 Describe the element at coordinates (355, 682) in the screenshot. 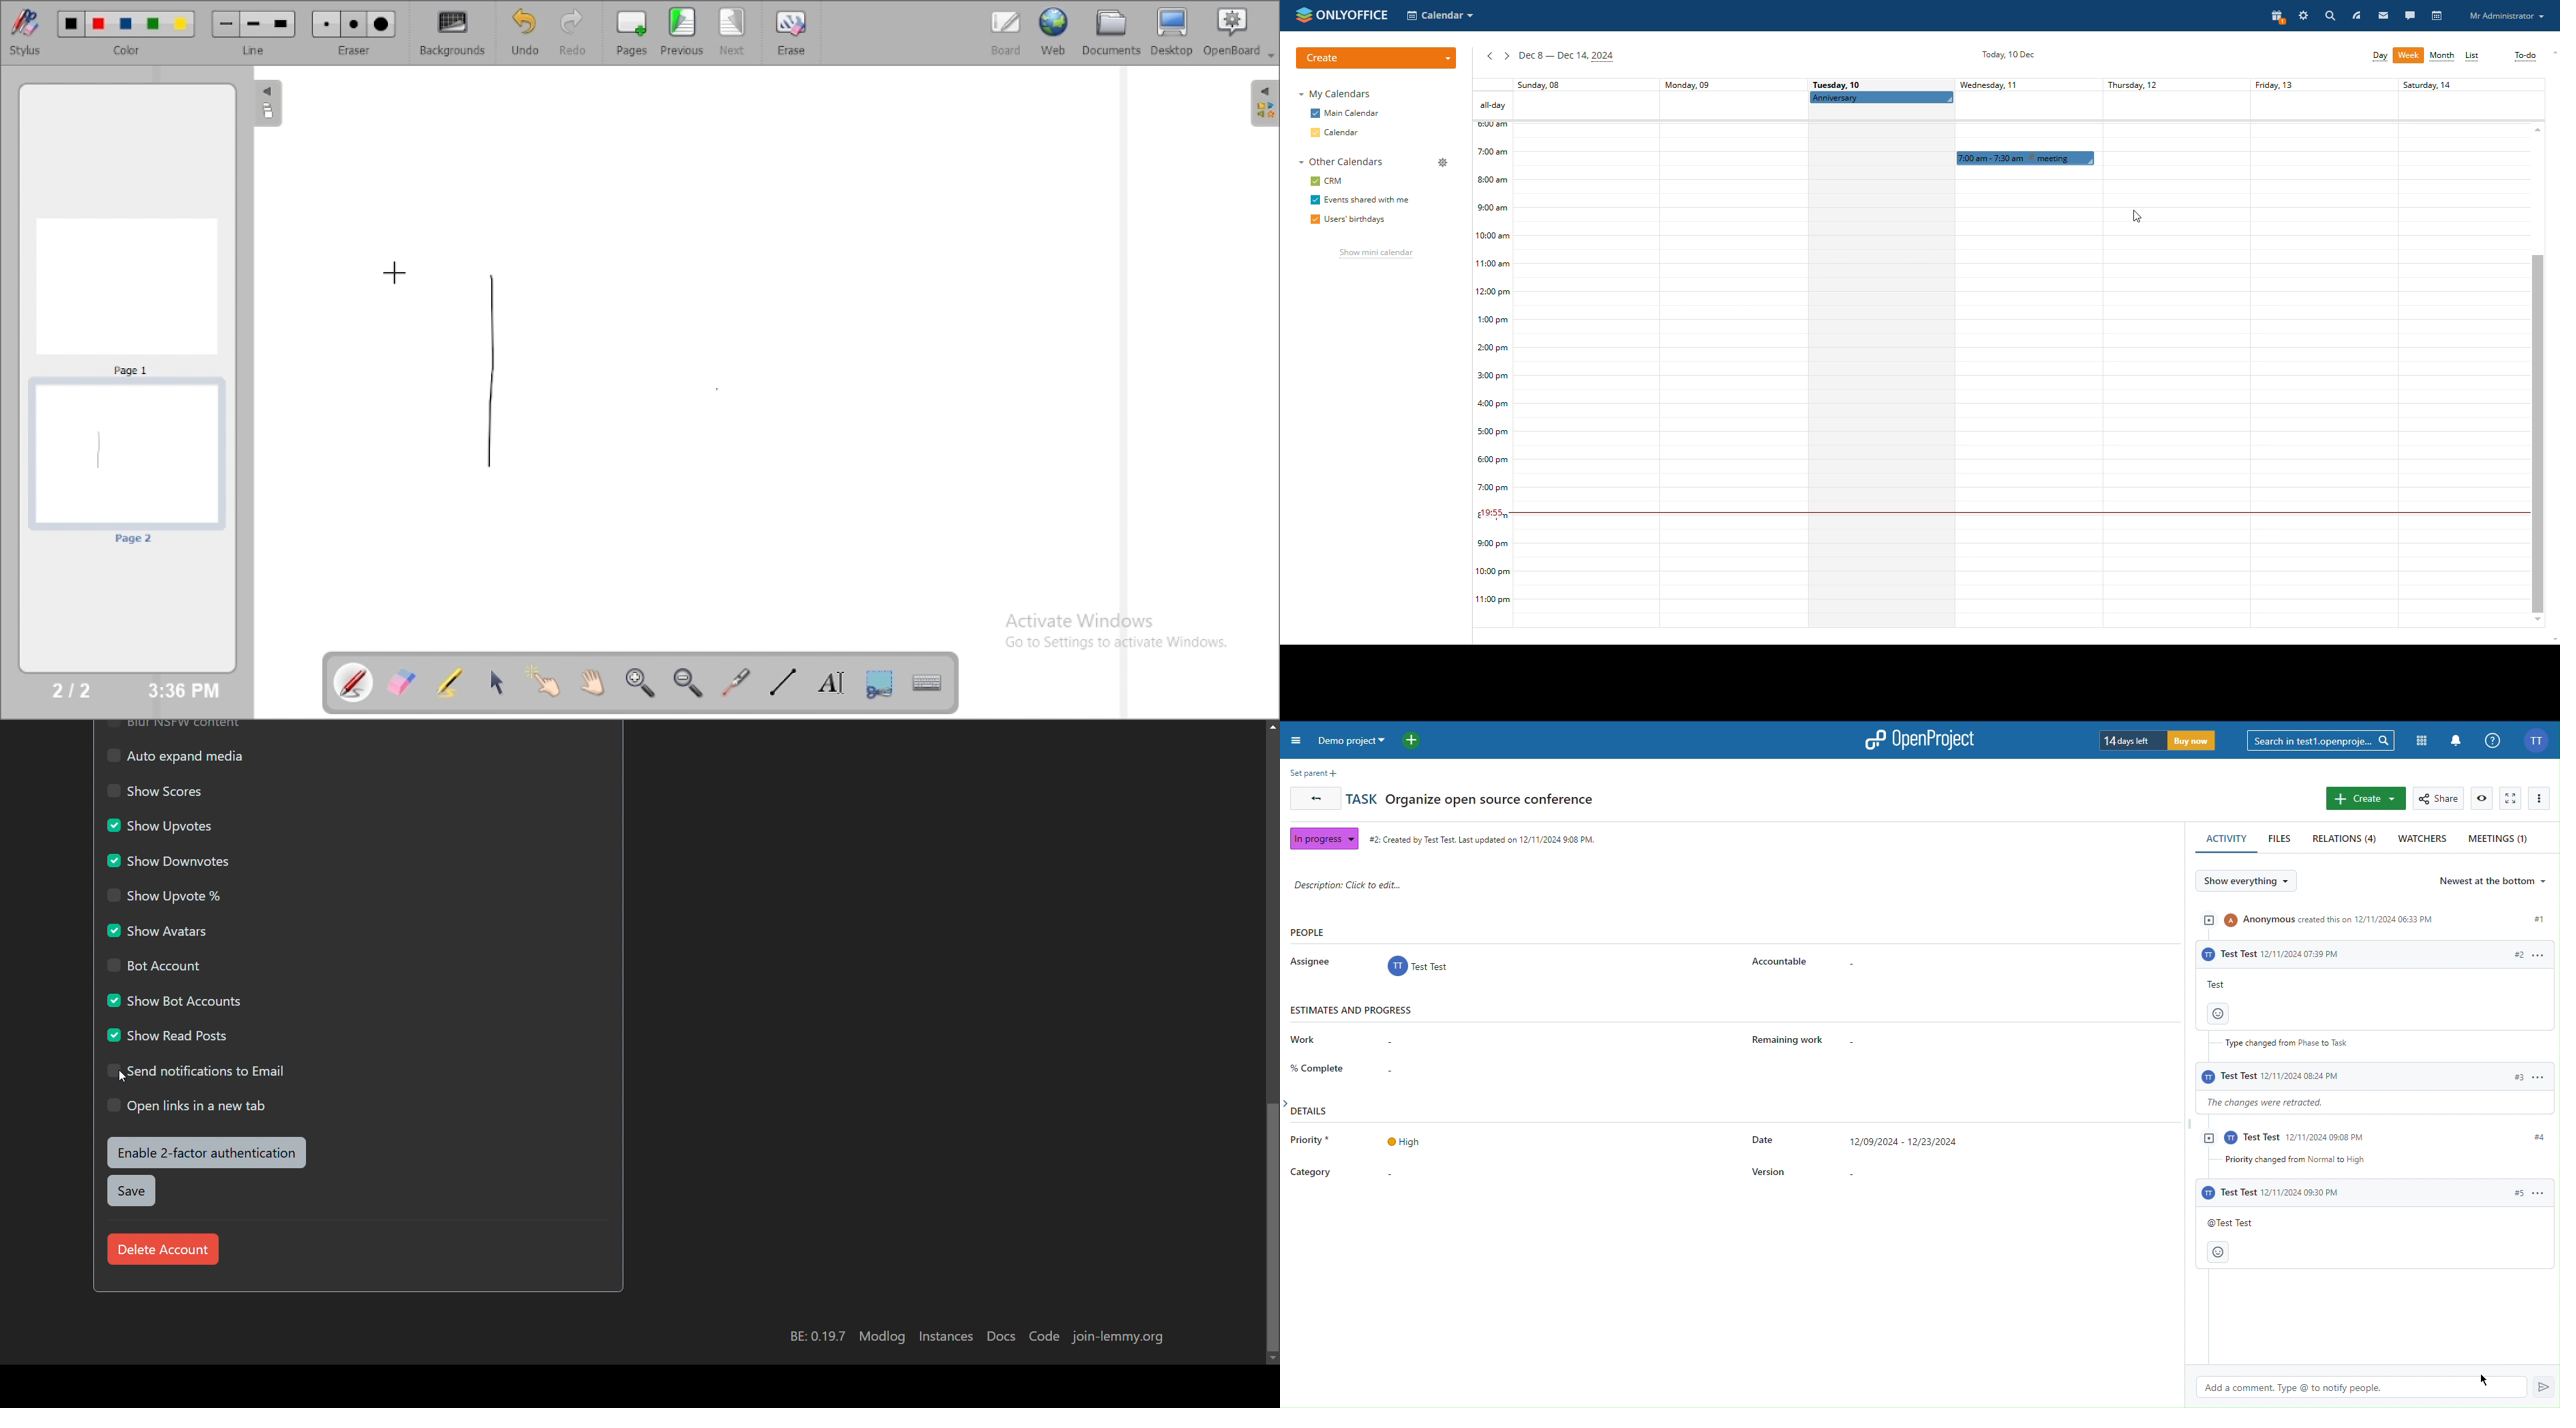

I see `annotate document` at that location.